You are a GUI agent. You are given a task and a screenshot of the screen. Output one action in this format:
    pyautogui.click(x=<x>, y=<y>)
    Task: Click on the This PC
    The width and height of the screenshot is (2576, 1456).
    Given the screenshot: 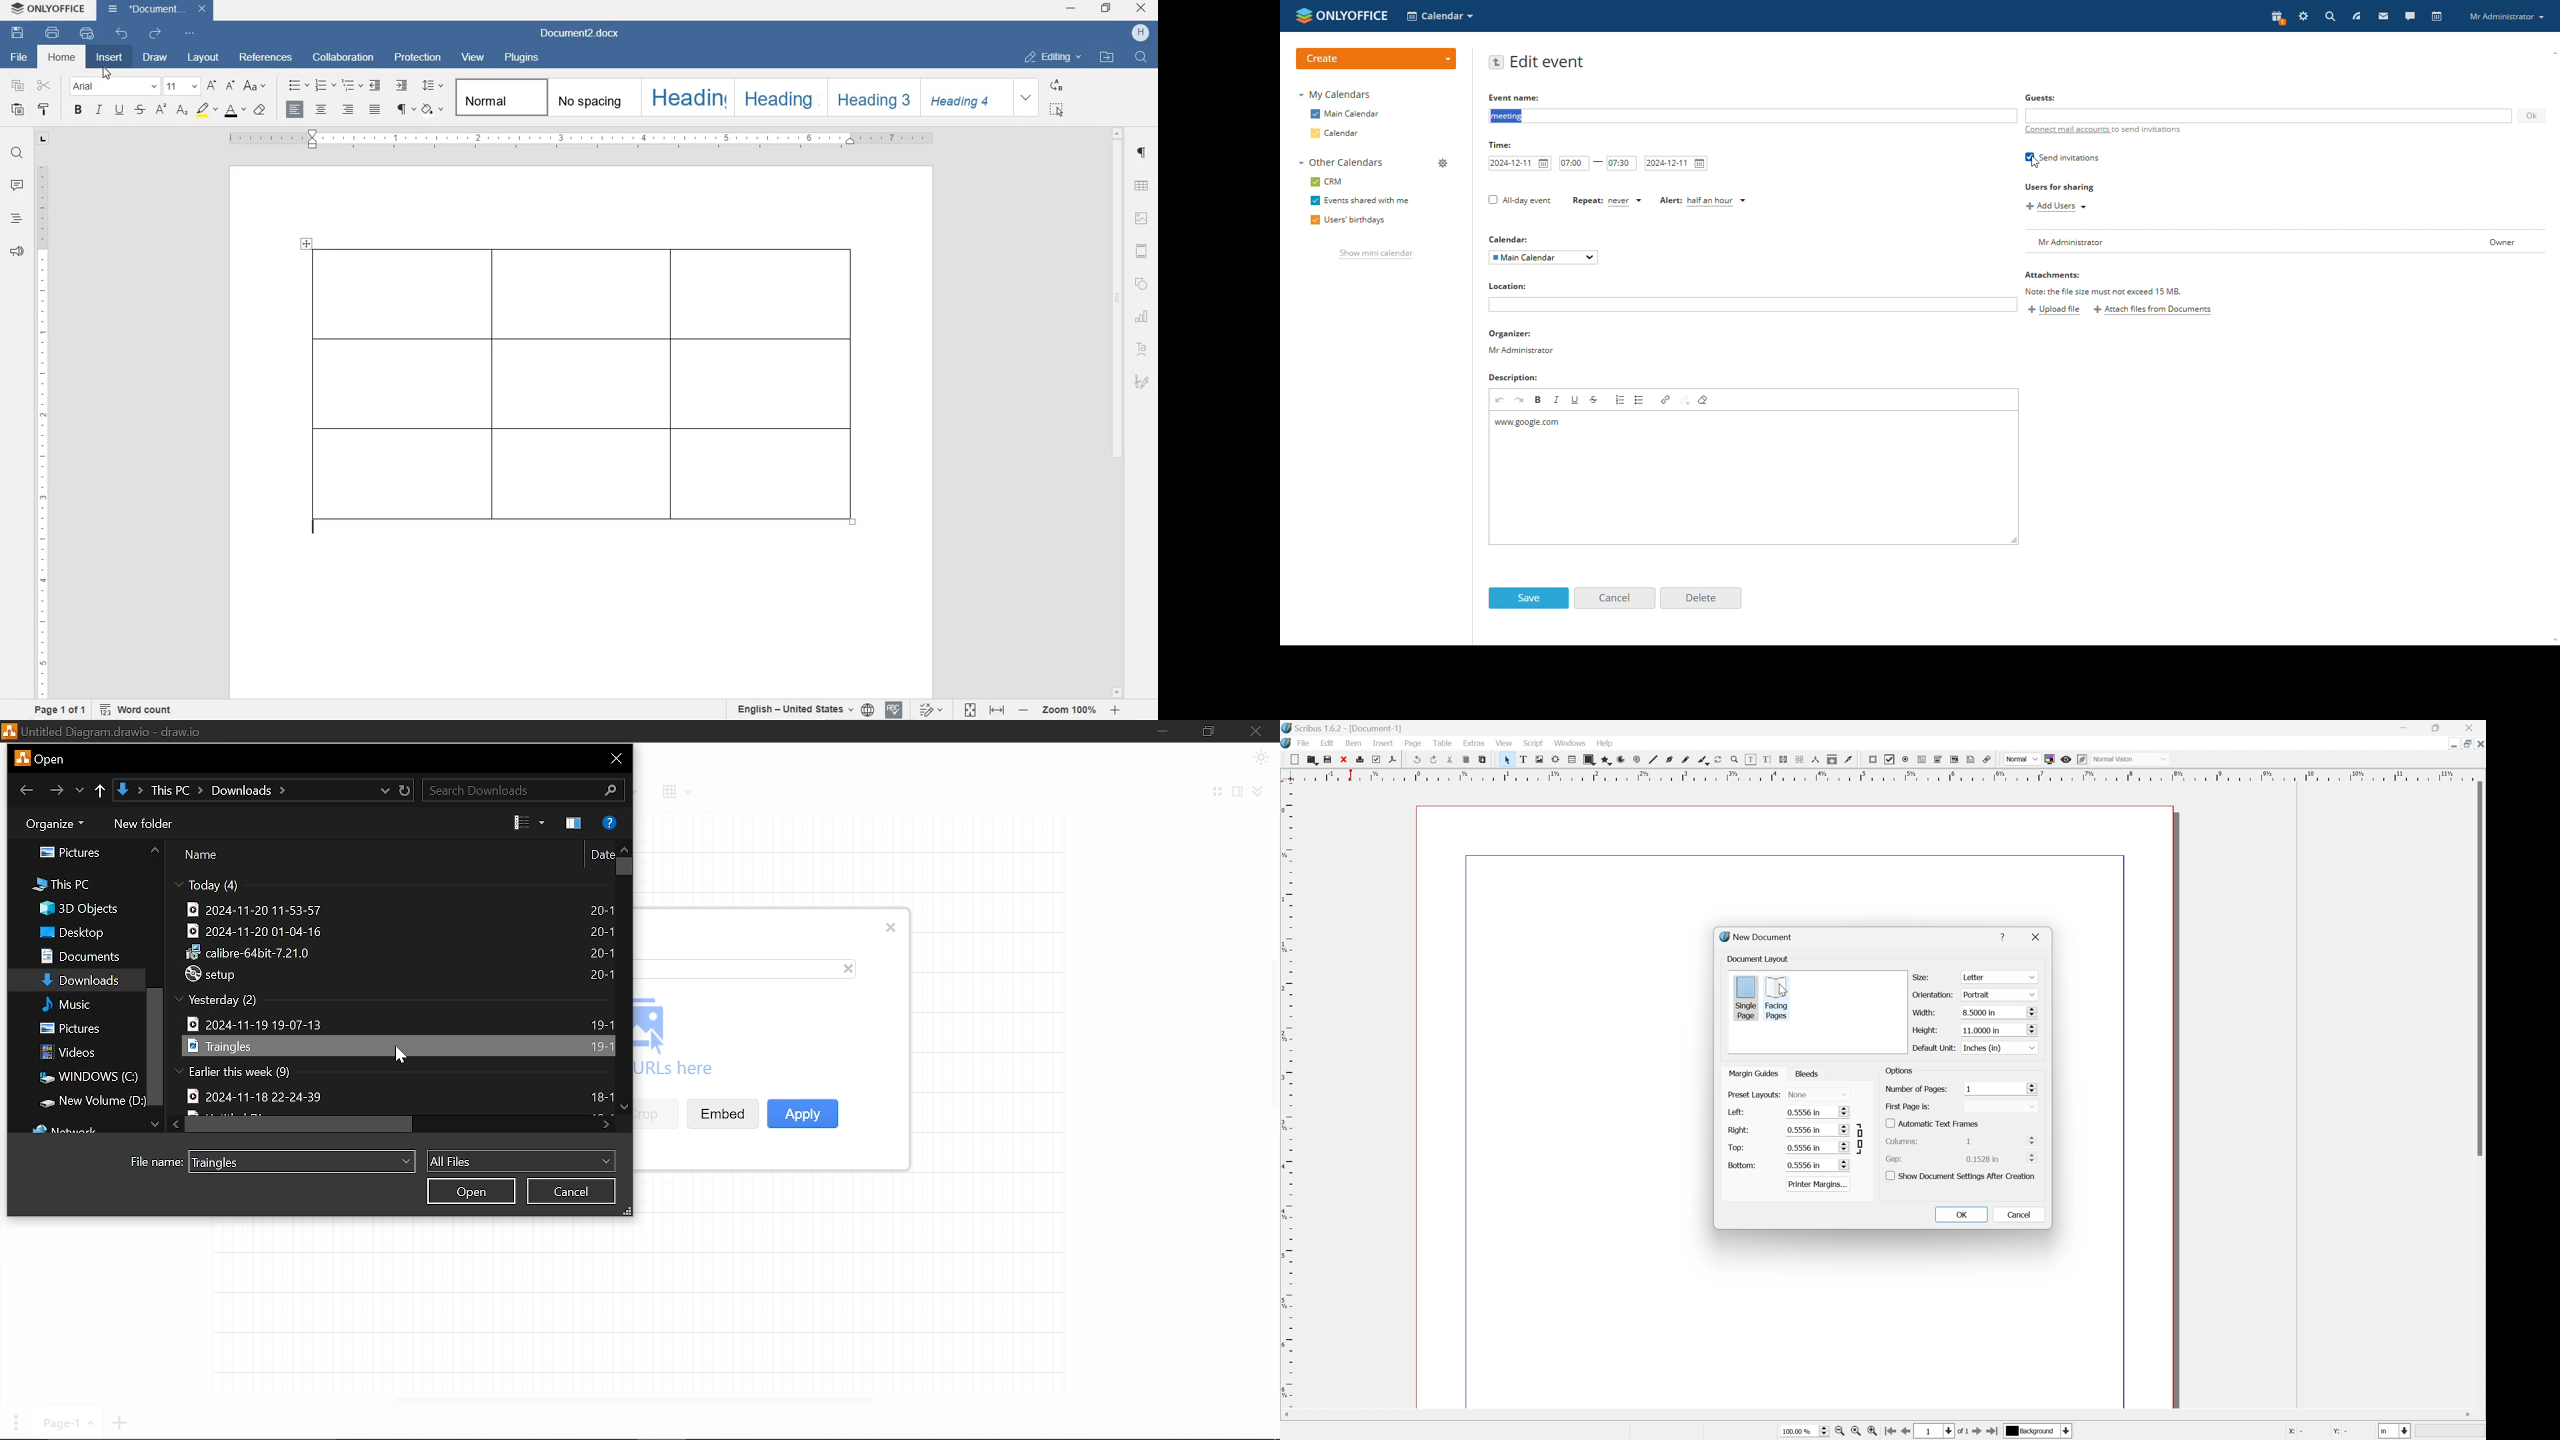 What is the action you would take?
    pyautogui.click(x=72, y=885)
    